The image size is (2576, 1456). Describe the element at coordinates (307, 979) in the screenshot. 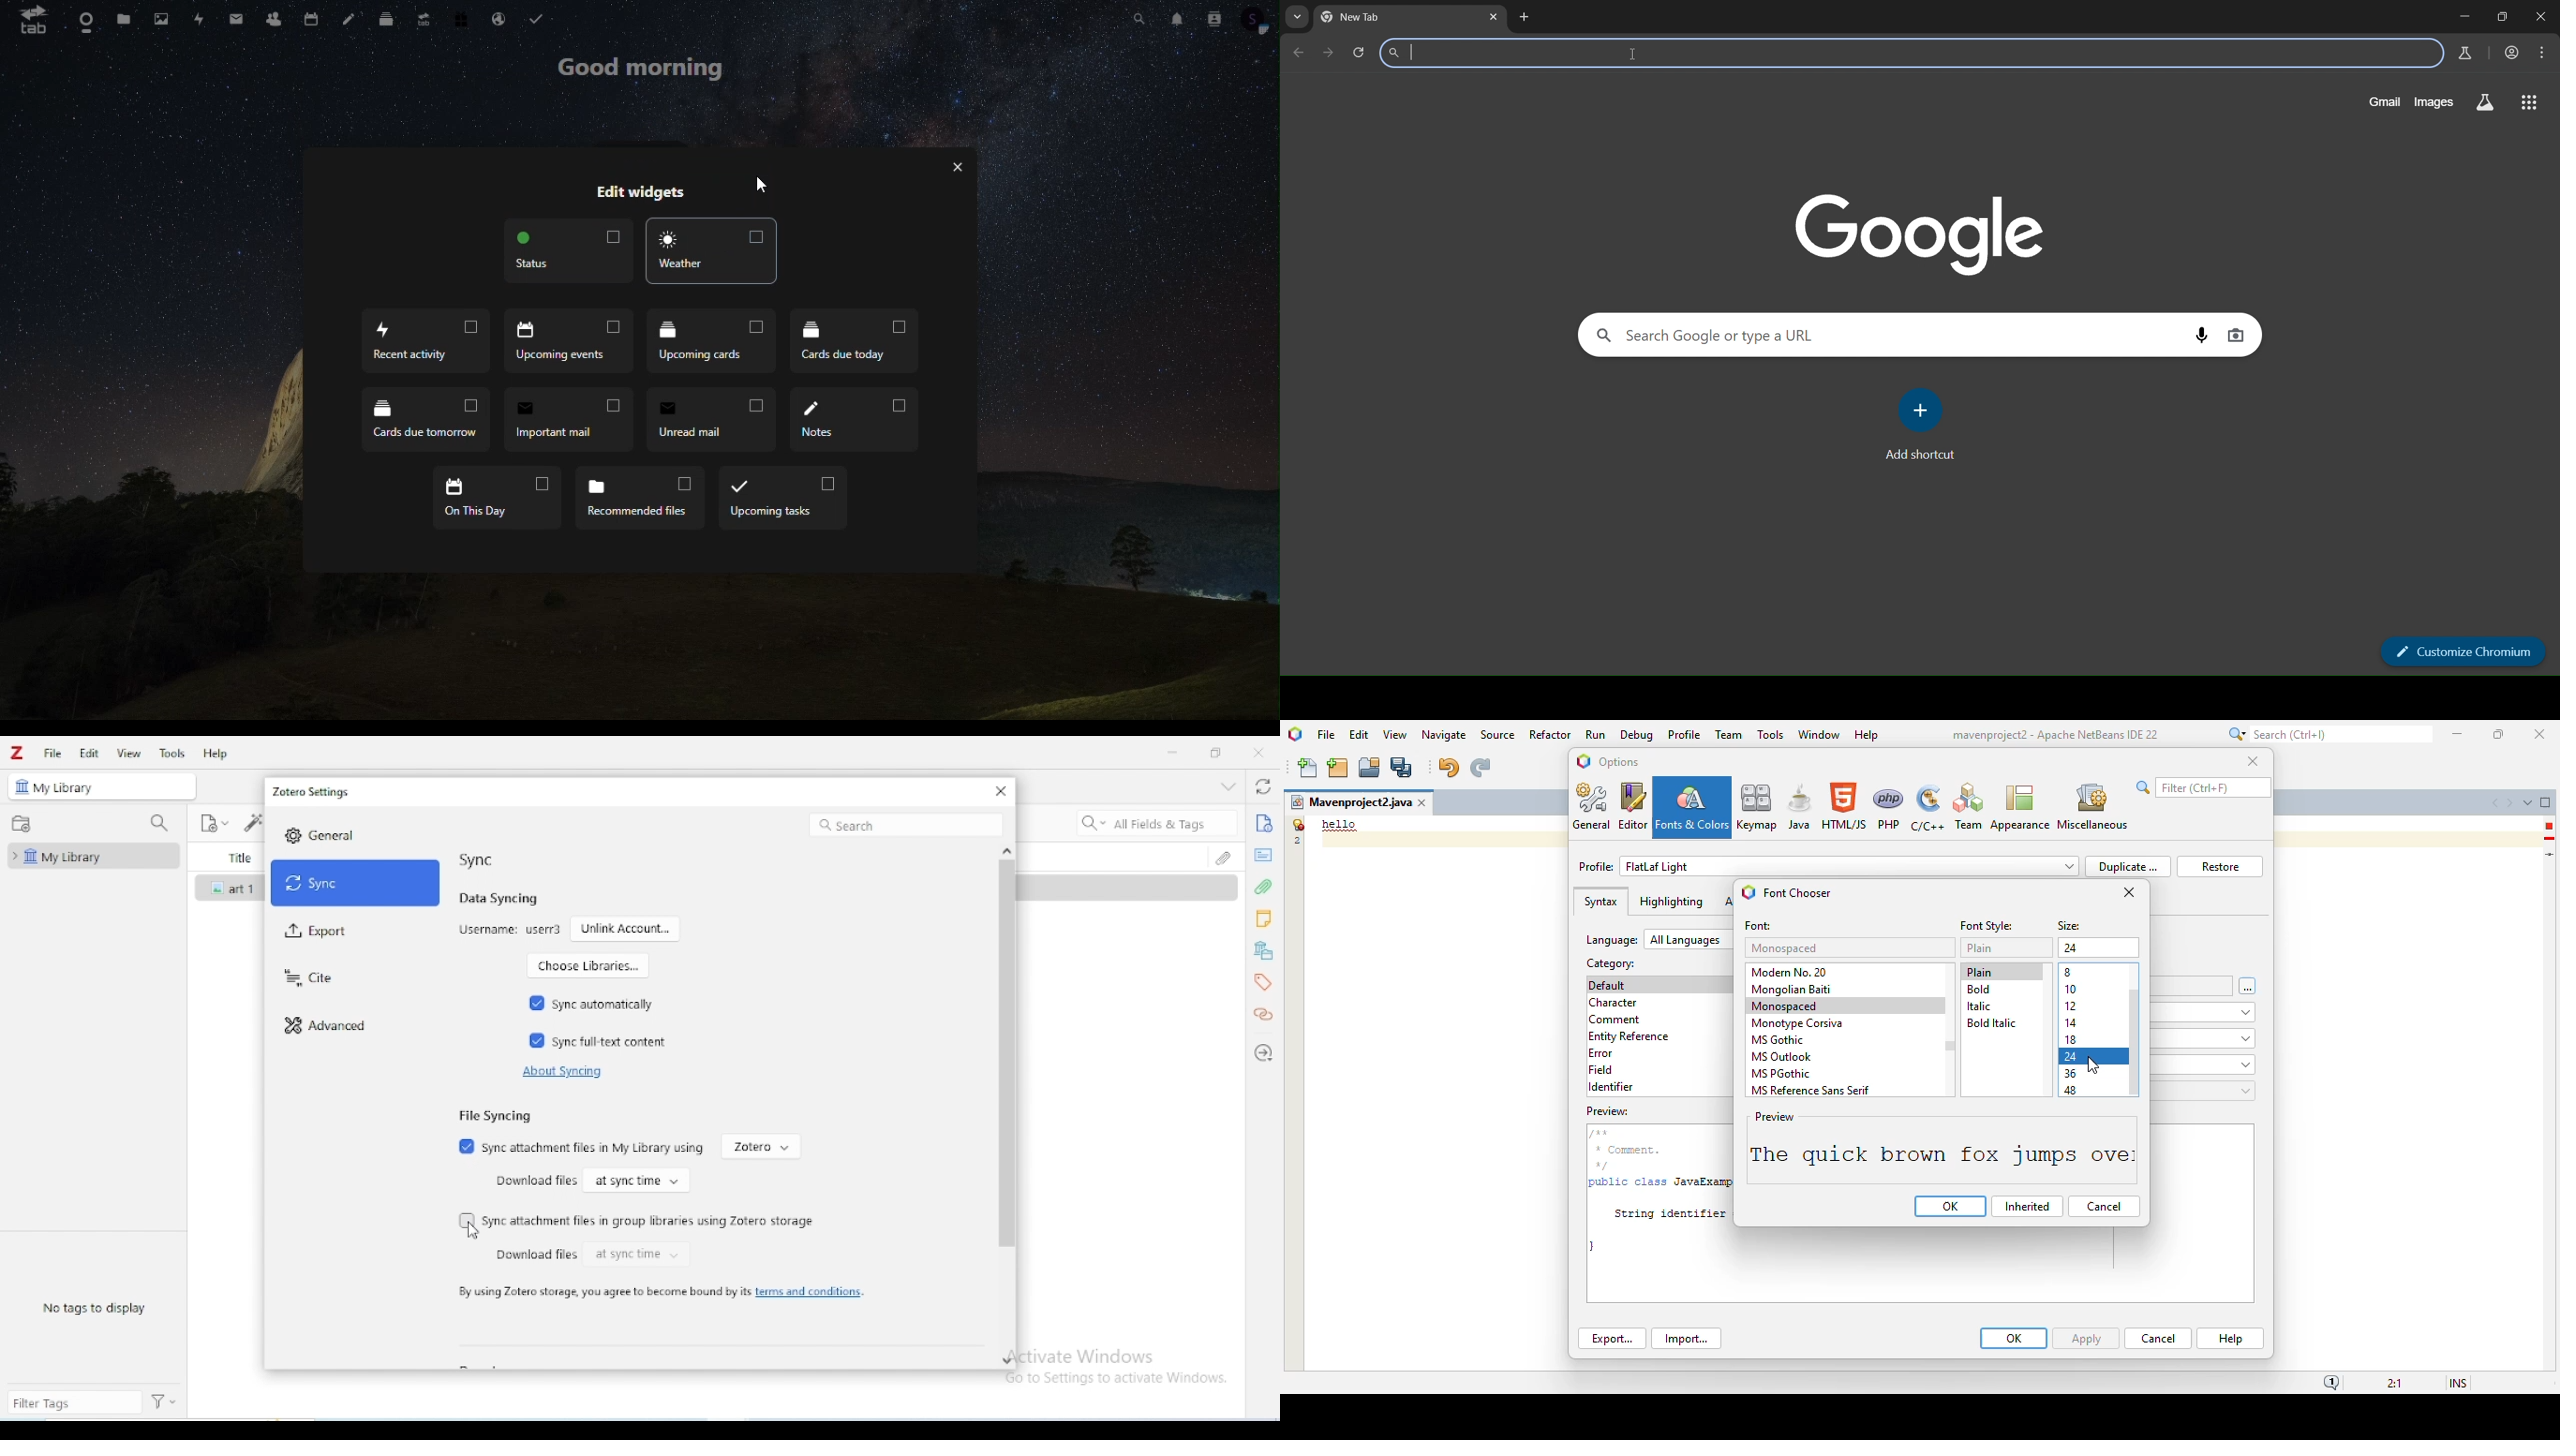

I see `cite` at that location.